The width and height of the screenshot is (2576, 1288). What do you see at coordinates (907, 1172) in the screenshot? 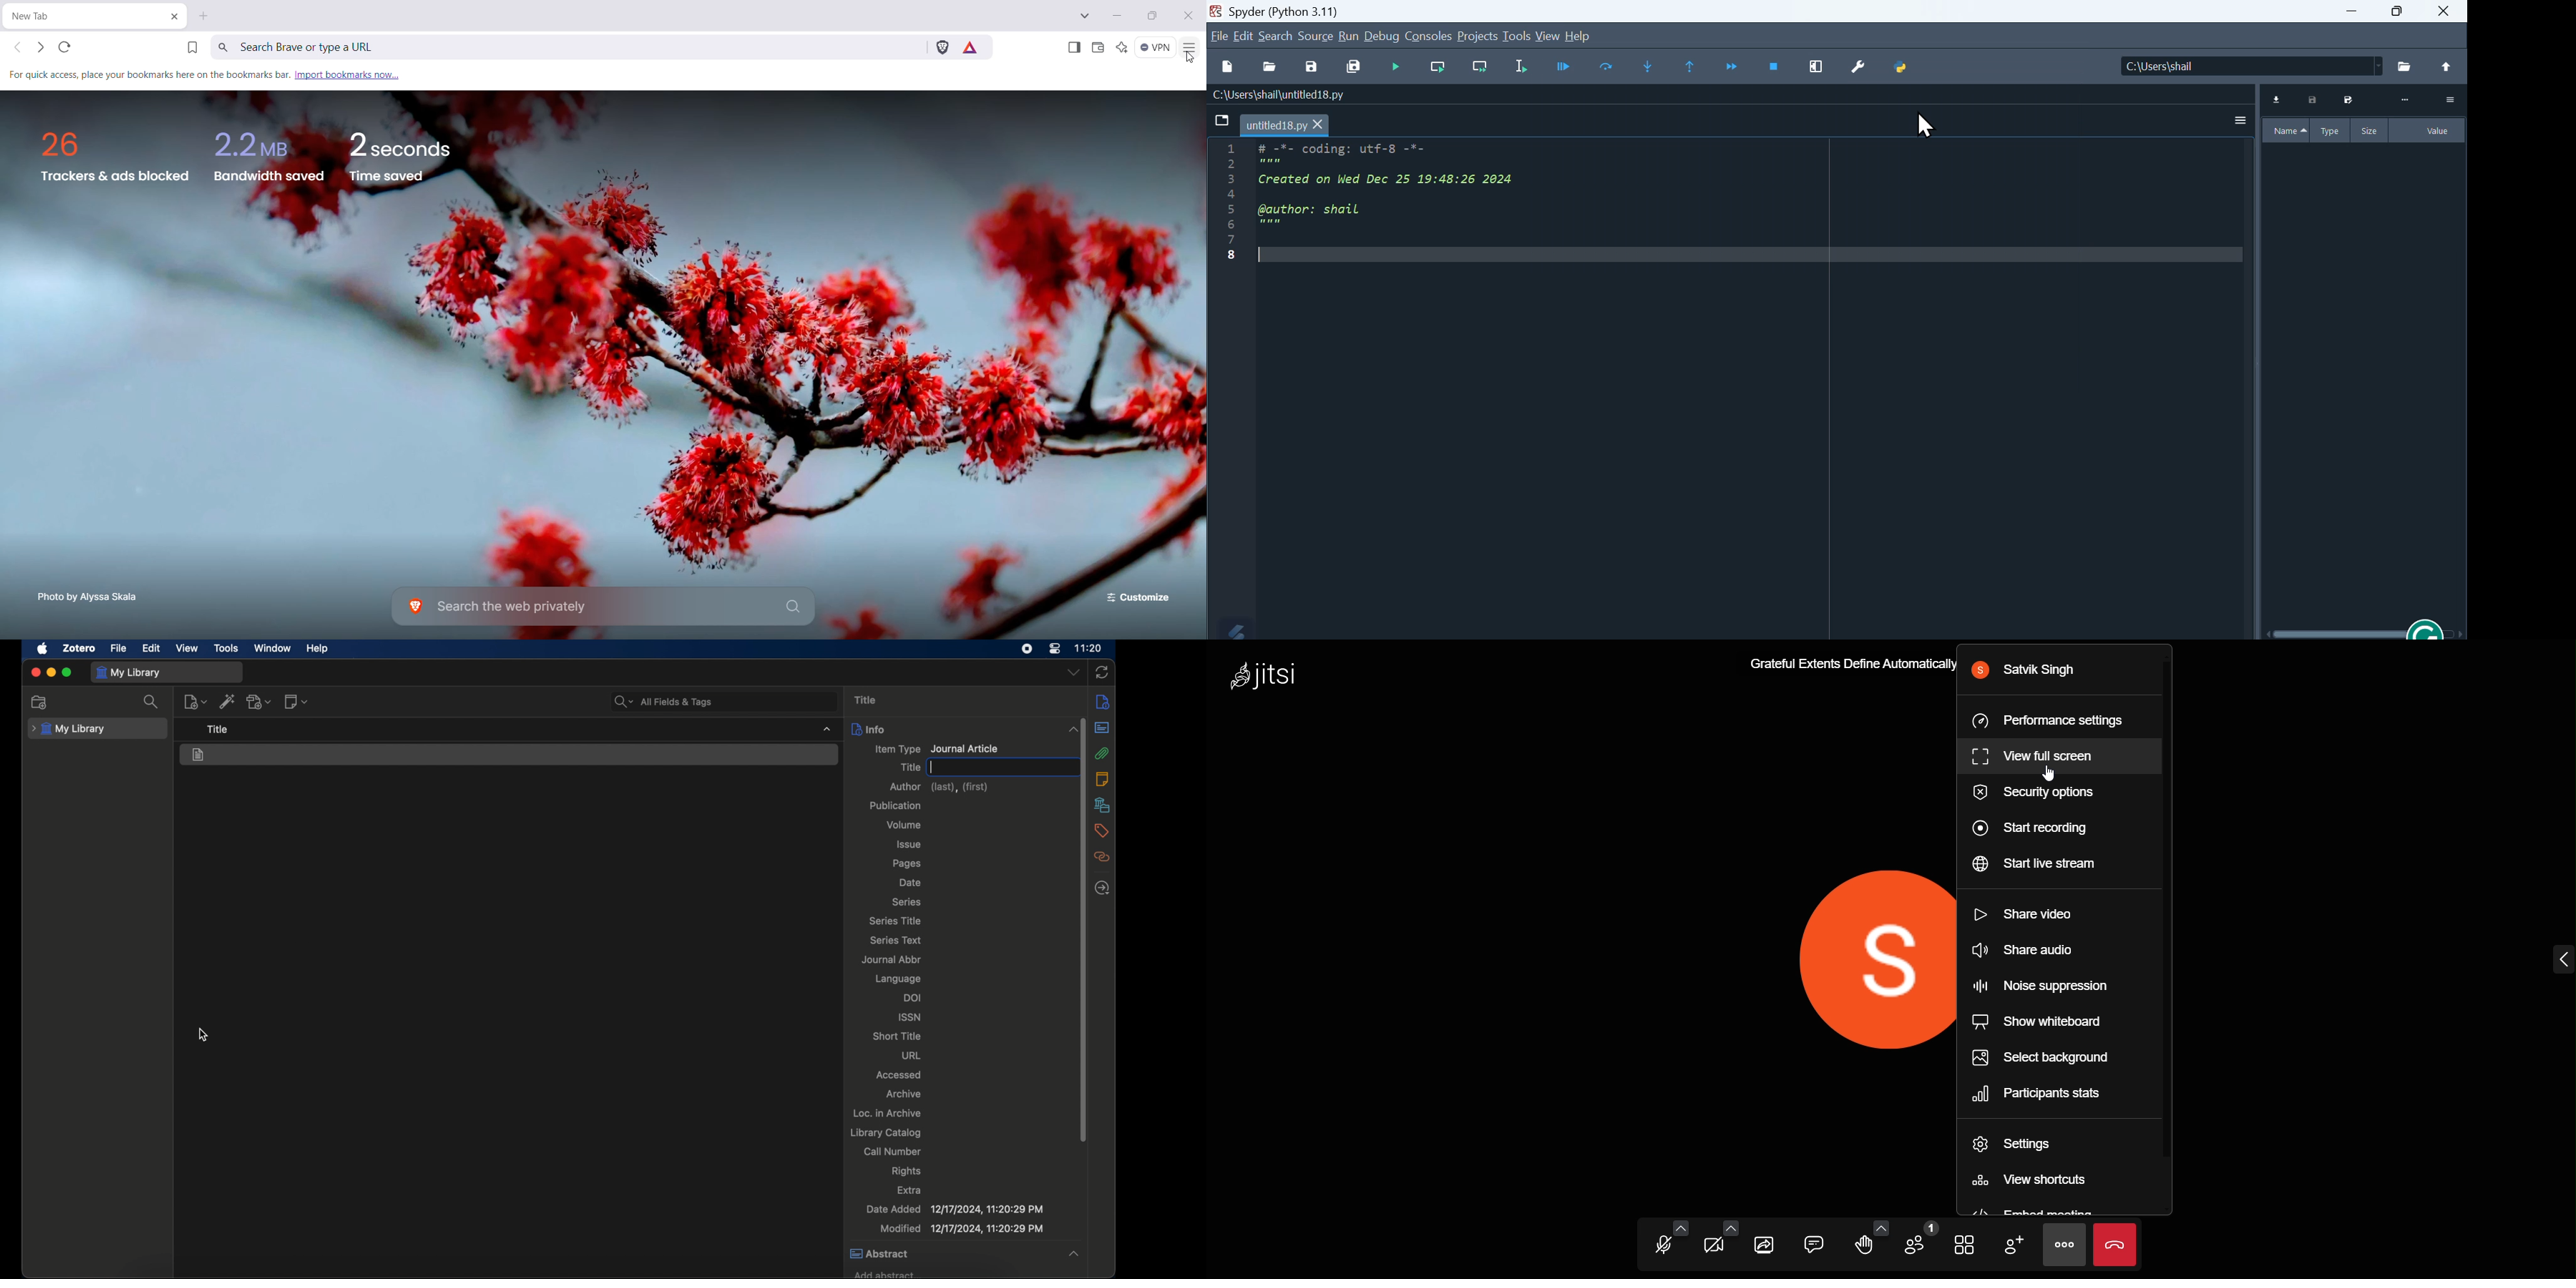
I see `rights` at bounding box center [907, 1172].